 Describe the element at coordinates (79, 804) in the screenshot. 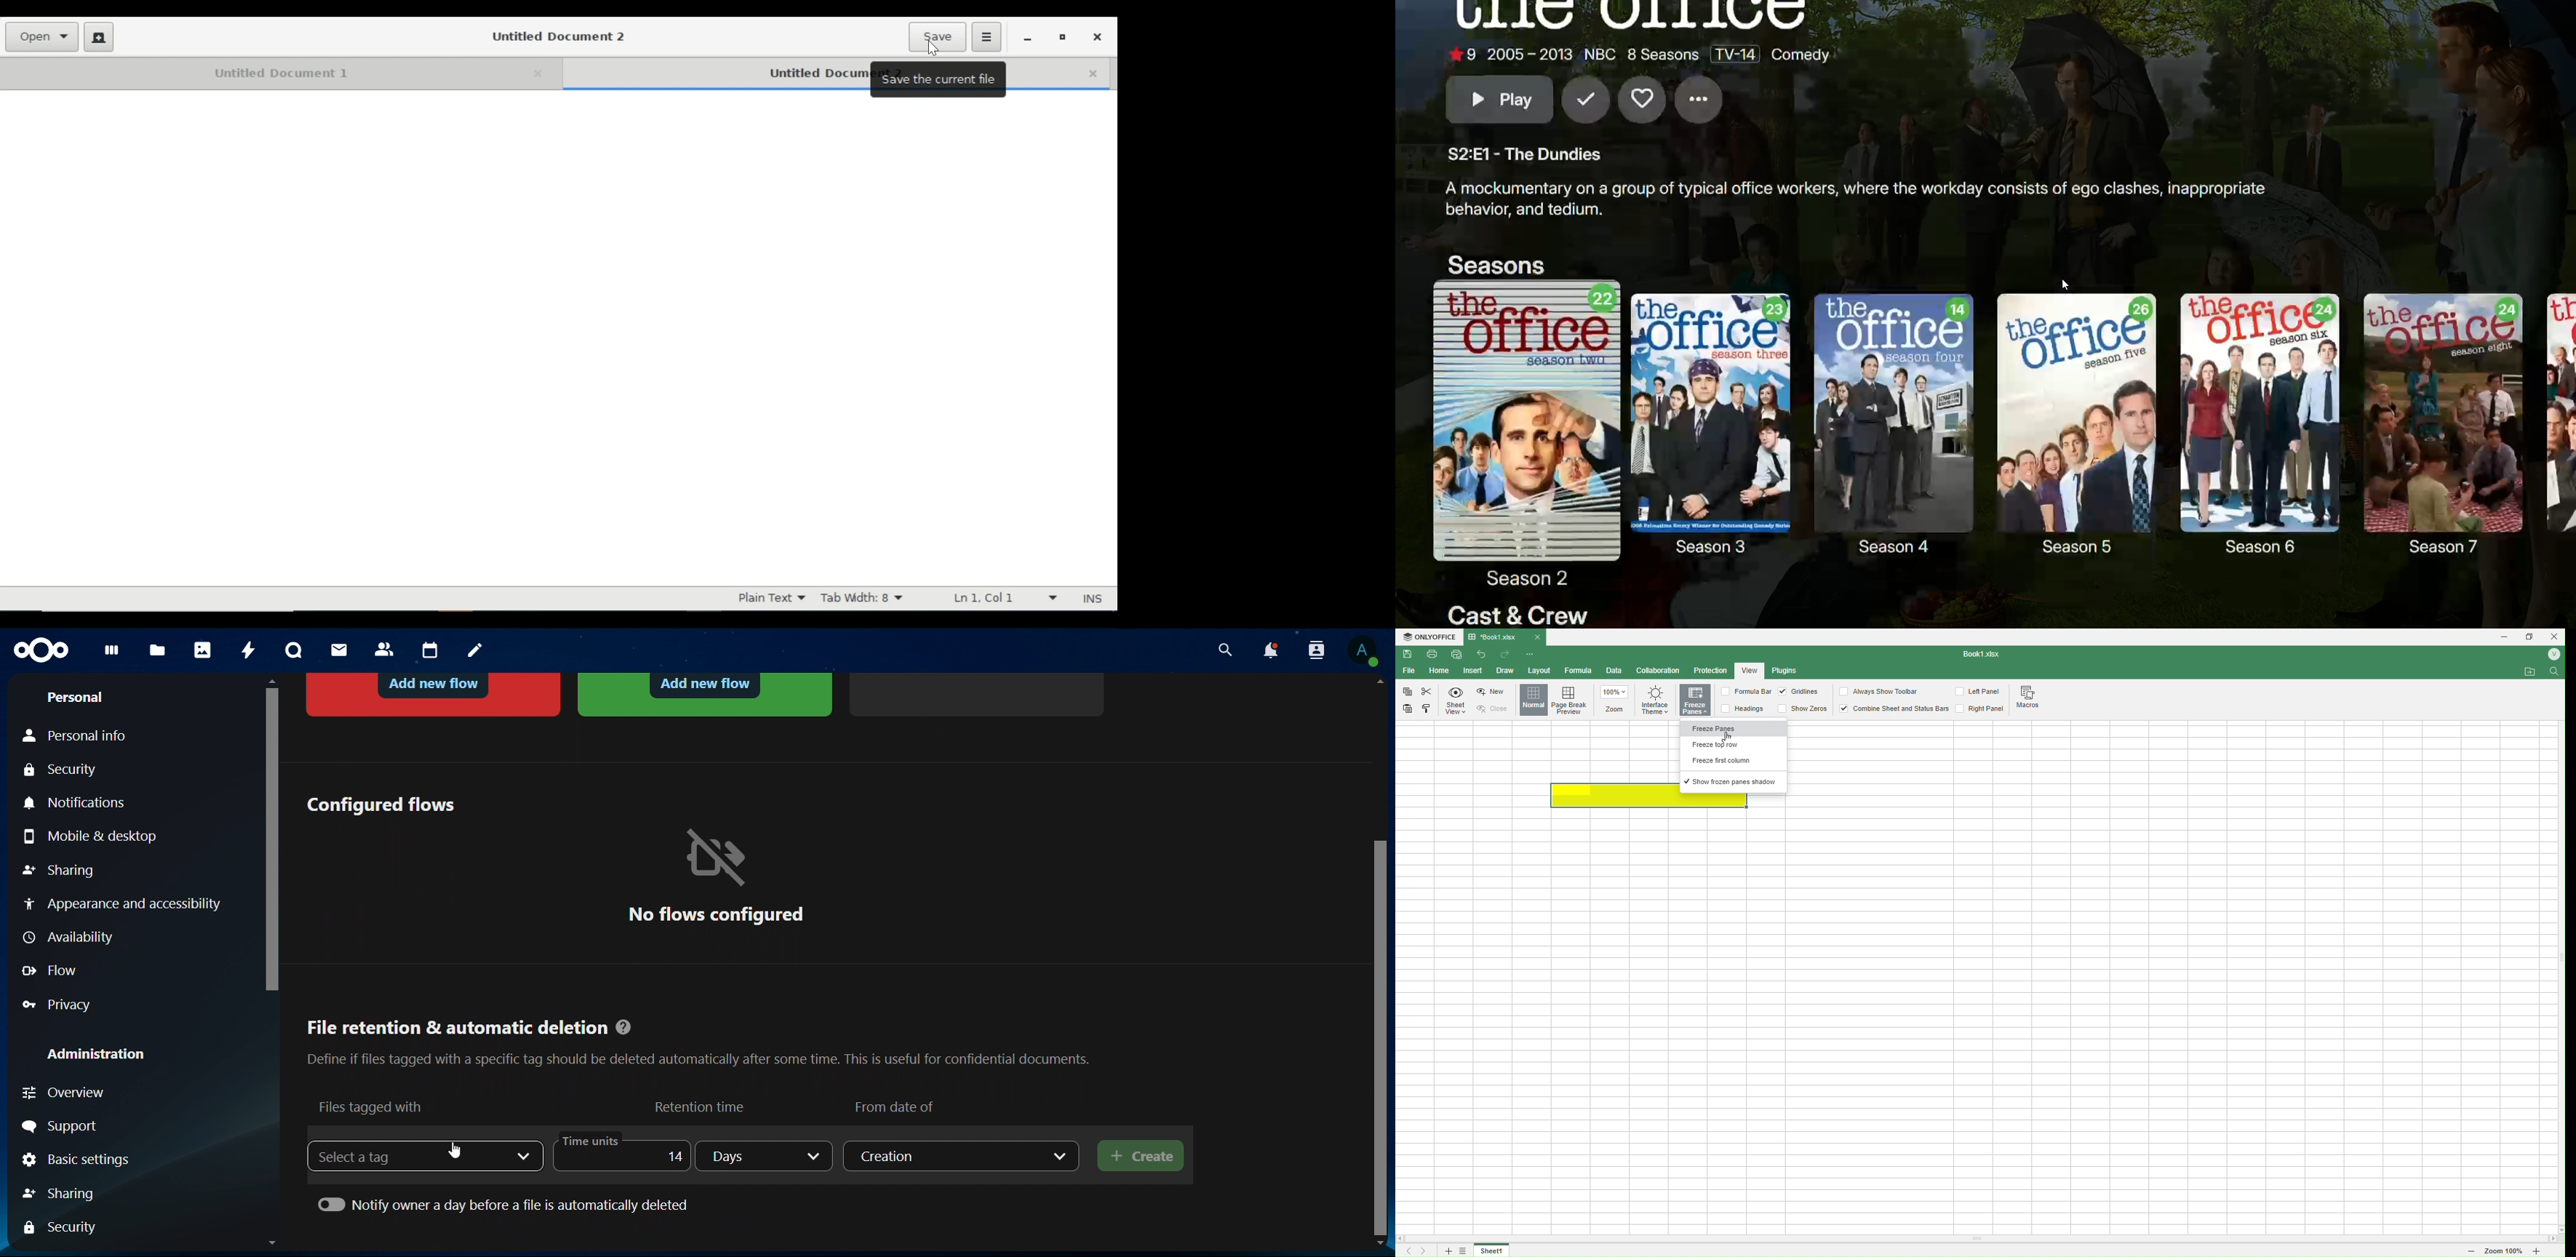

I see `notifications` at that location.